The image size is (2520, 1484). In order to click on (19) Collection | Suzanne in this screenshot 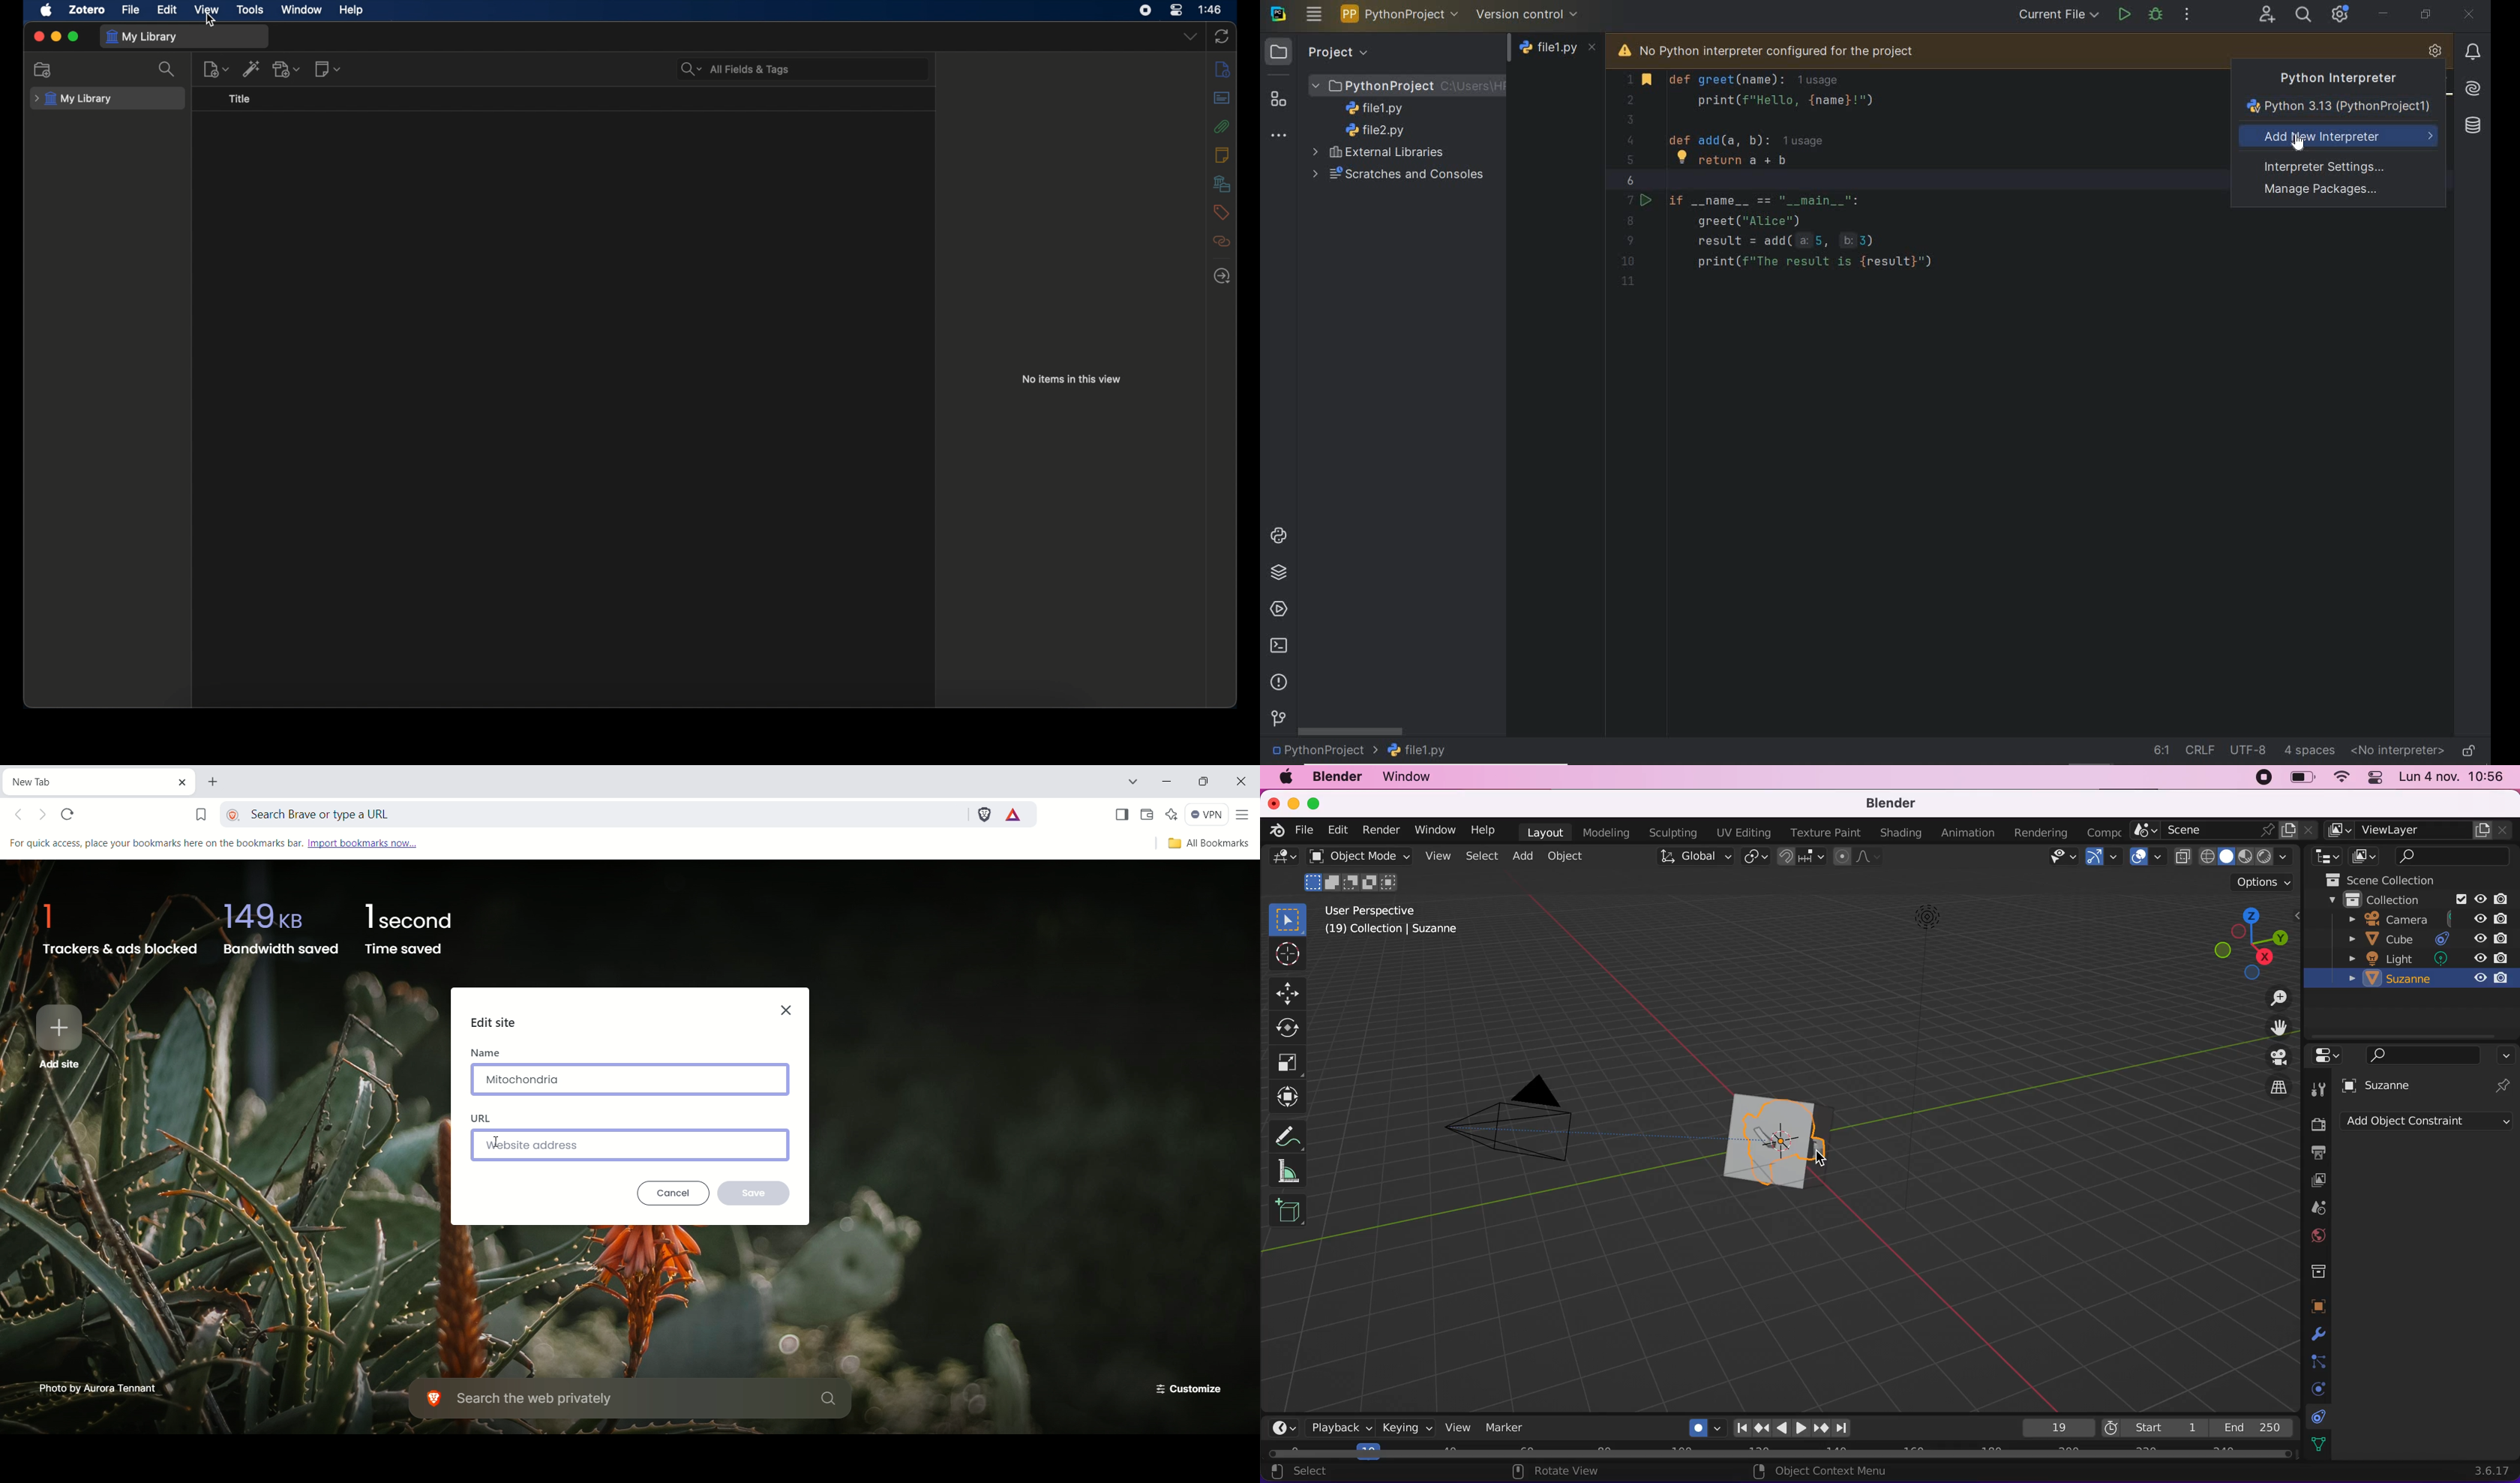, I will do `click(1393, 932)`.